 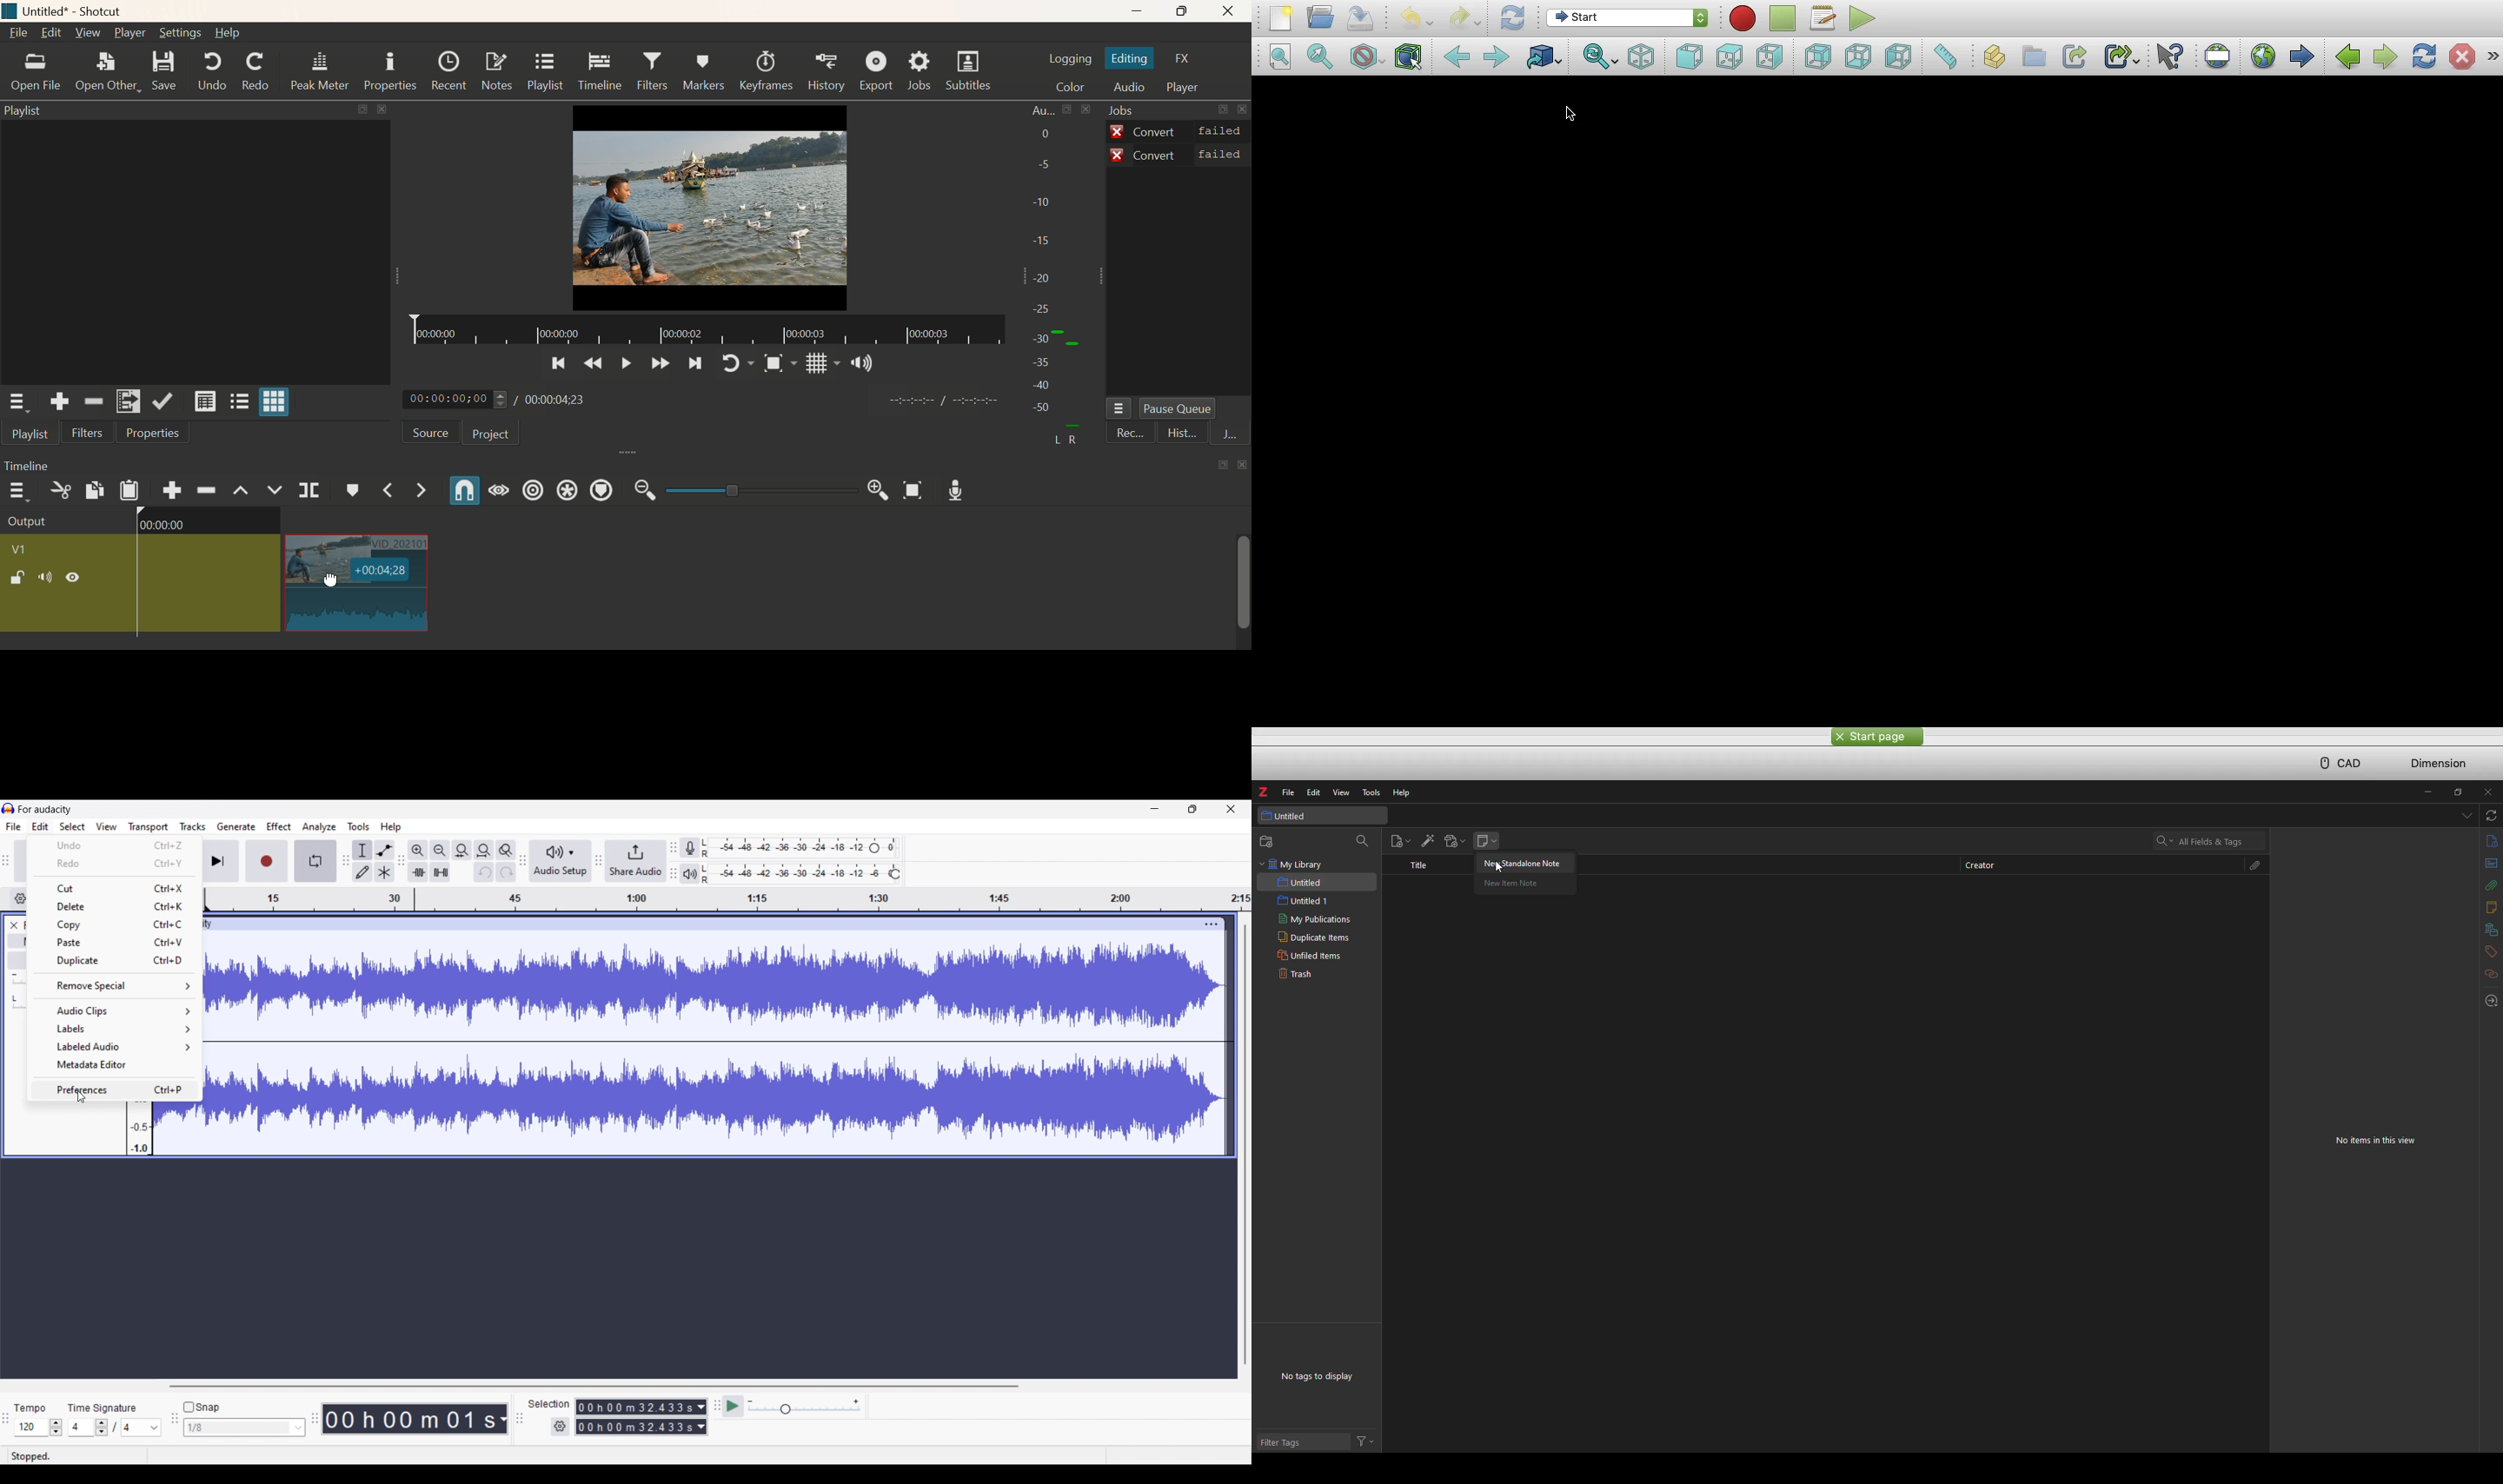 I want to click on Markers, so click(x=703, y=70).